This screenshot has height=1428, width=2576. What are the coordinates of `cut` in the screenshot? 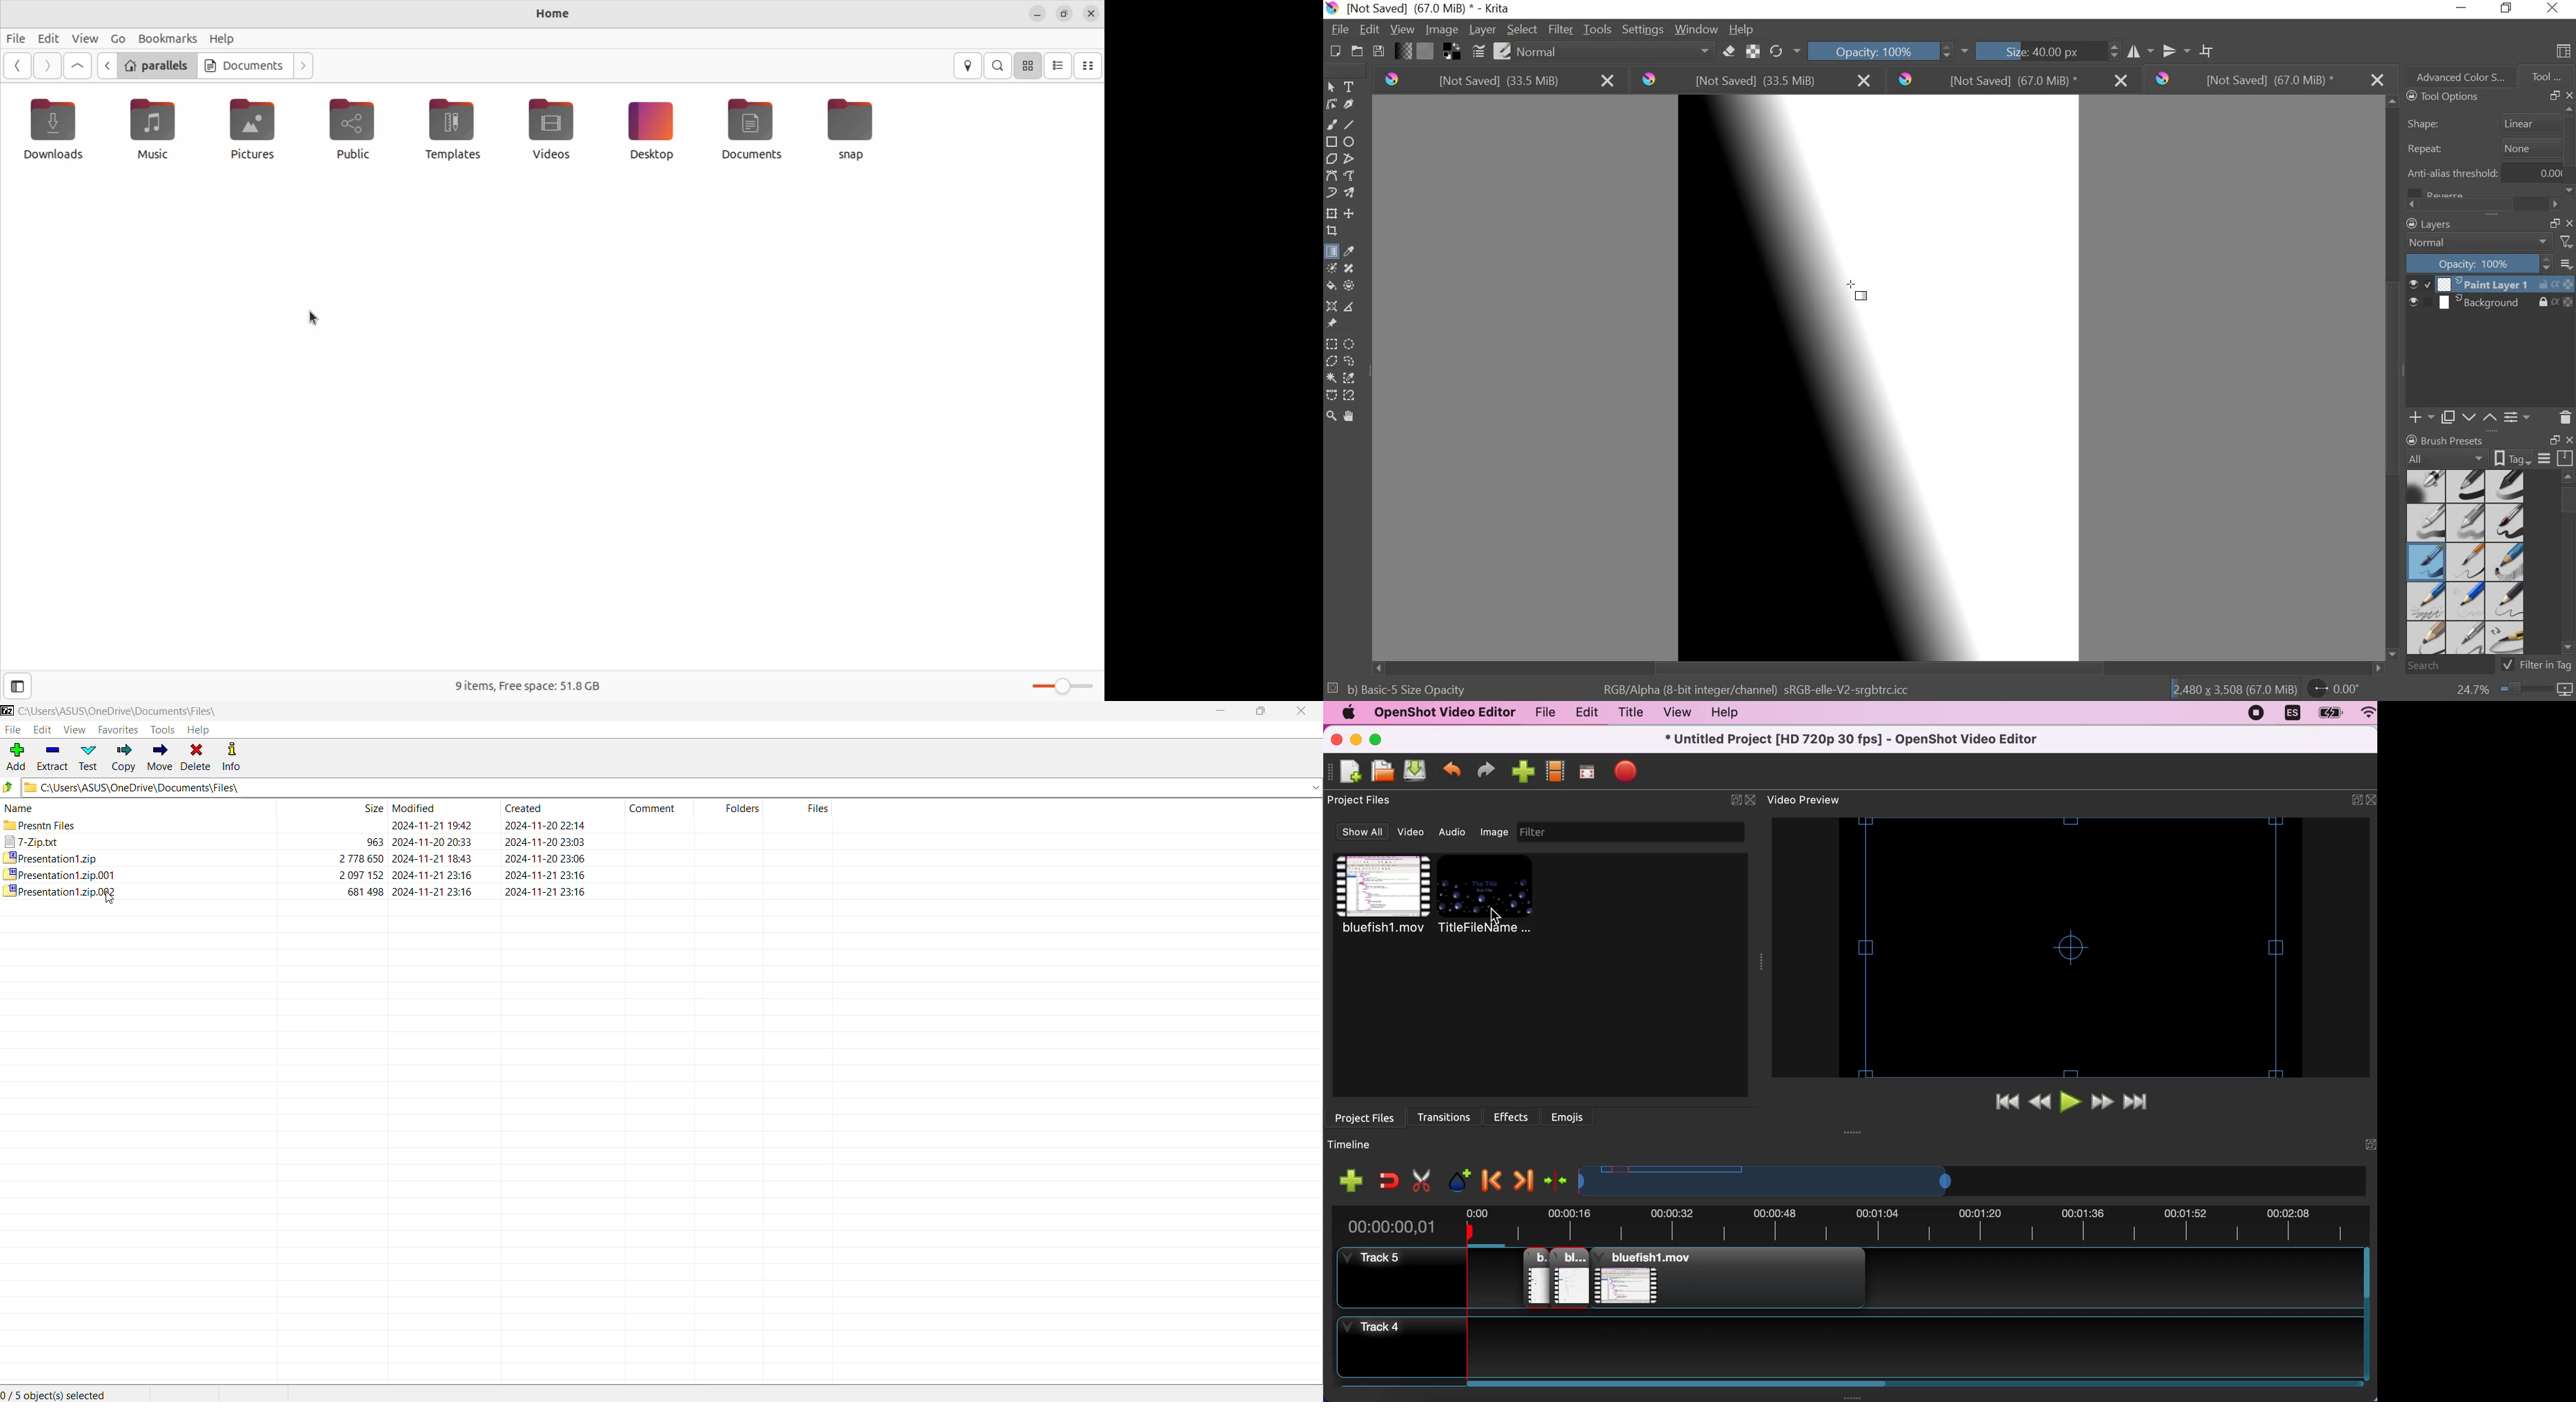 It's located at (1422, 1179).